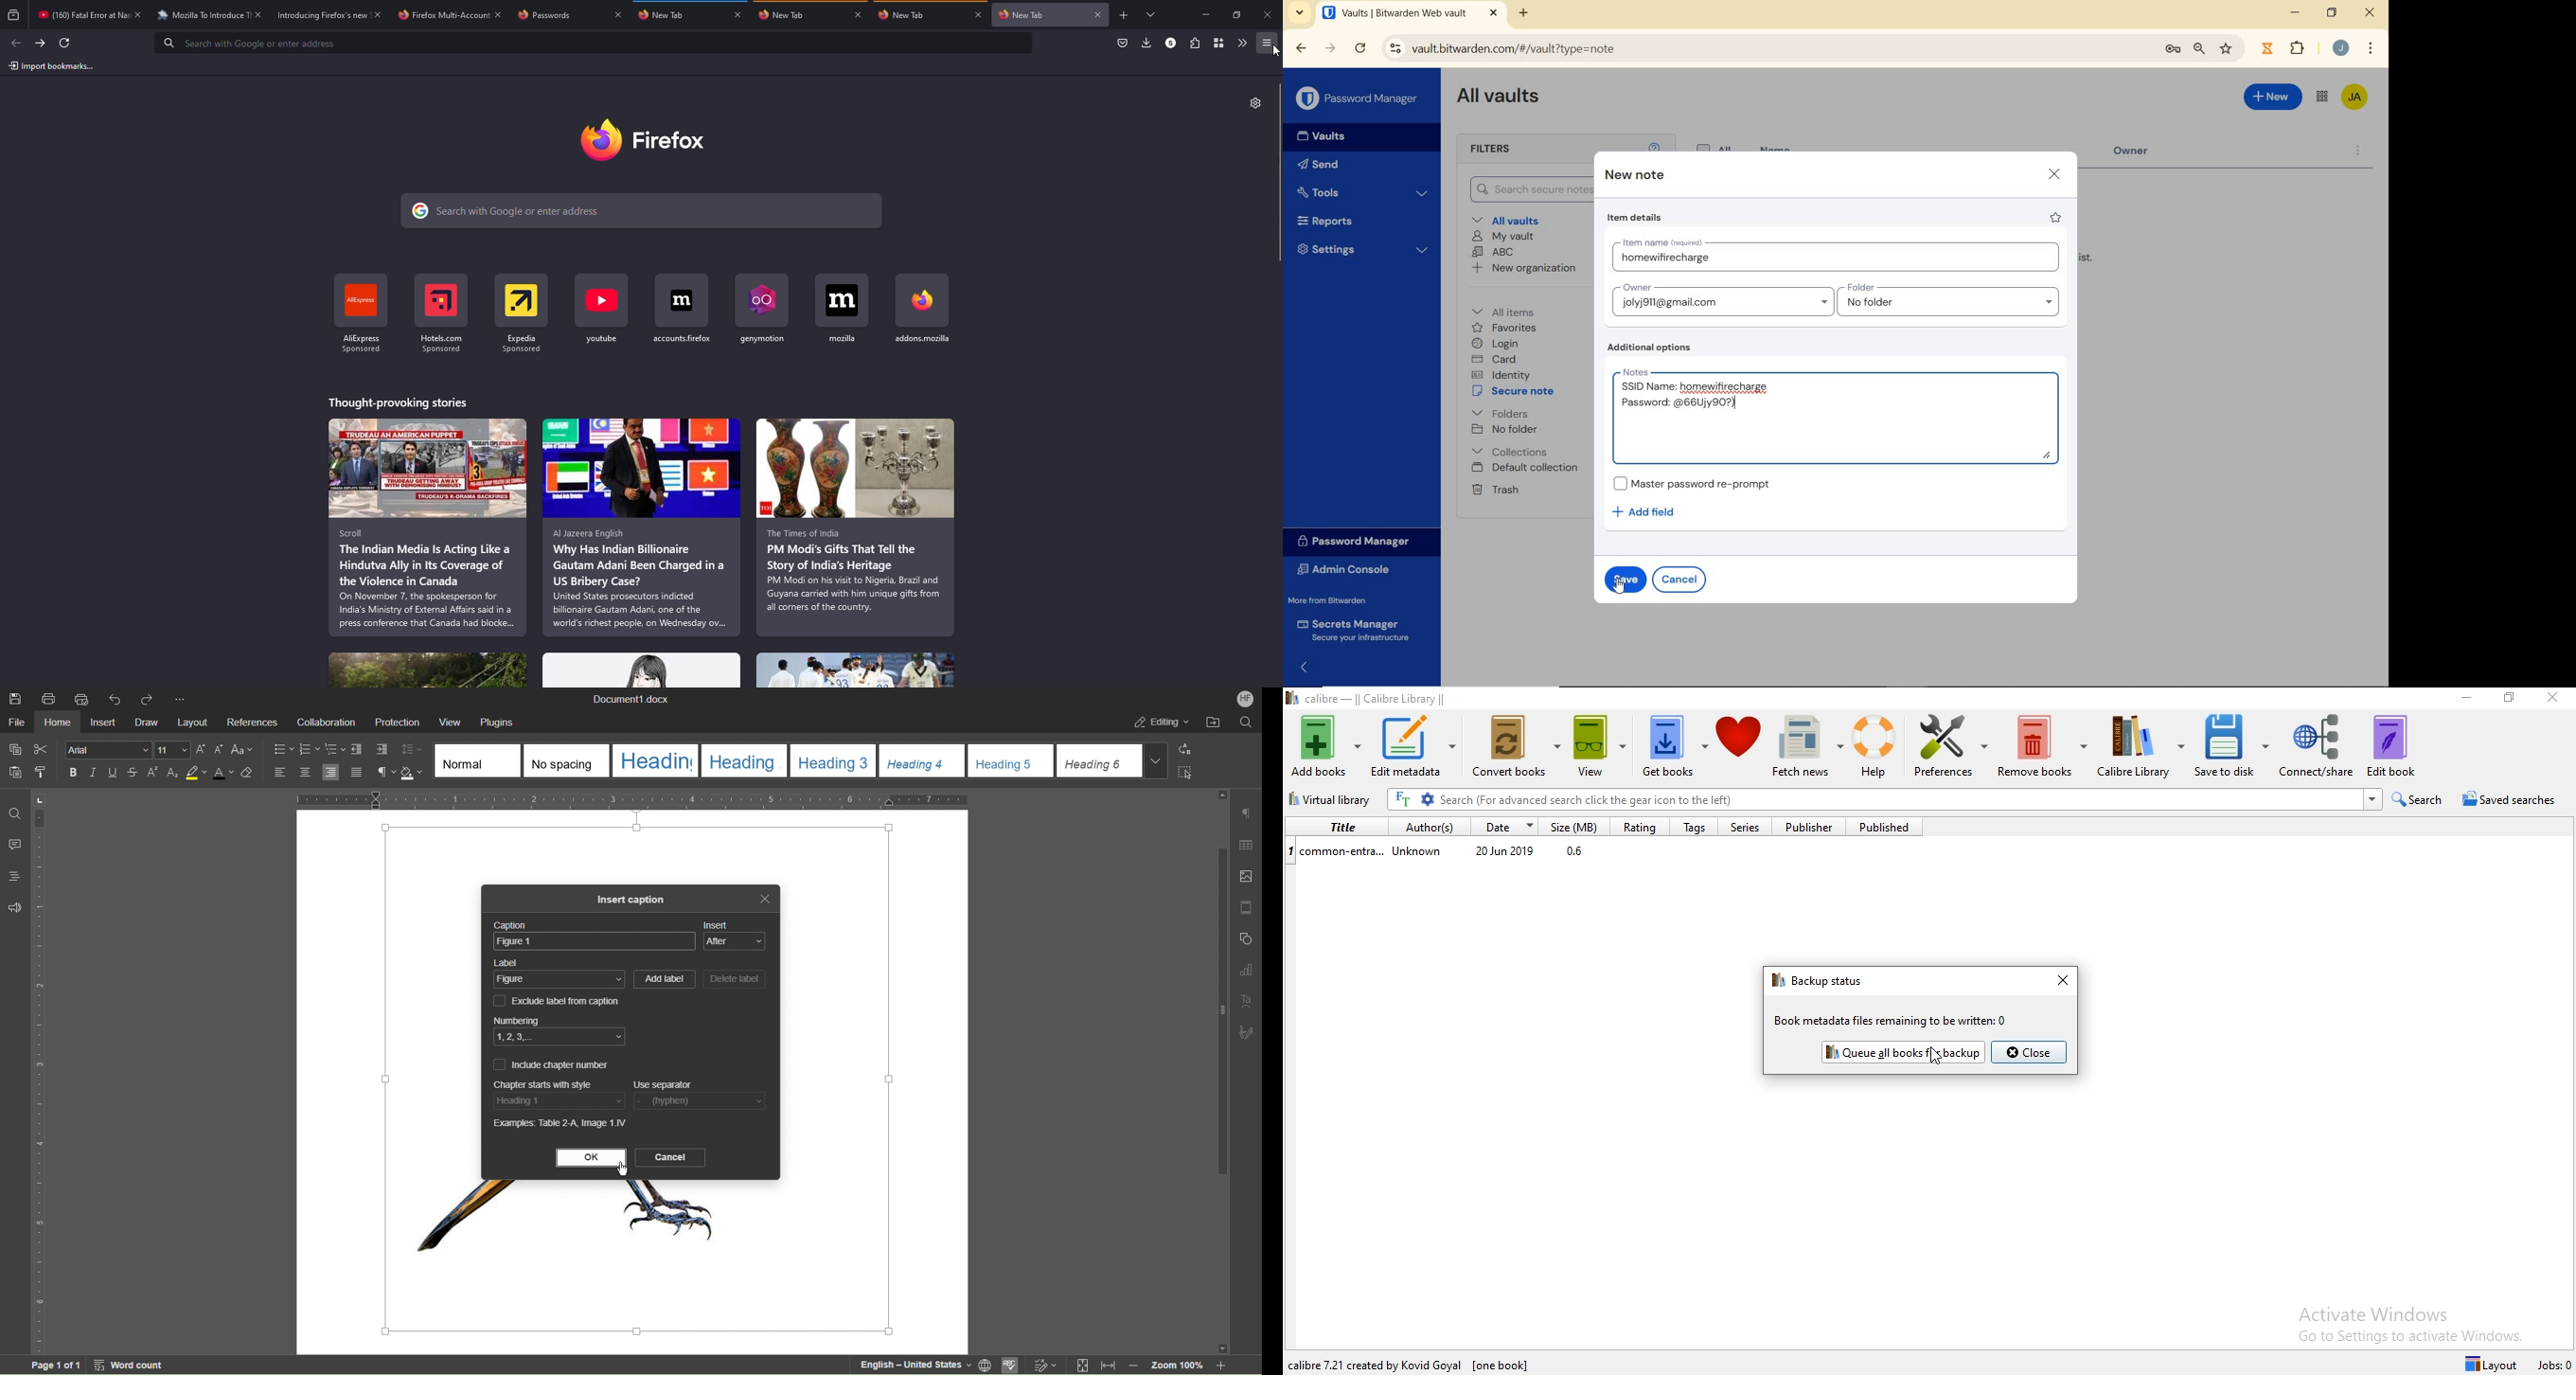 This screenshot has width=2576, height=1400. Describe the element at coordinates (544, 1084) in the screenshot. I see `Chapter starts with style` at that location.